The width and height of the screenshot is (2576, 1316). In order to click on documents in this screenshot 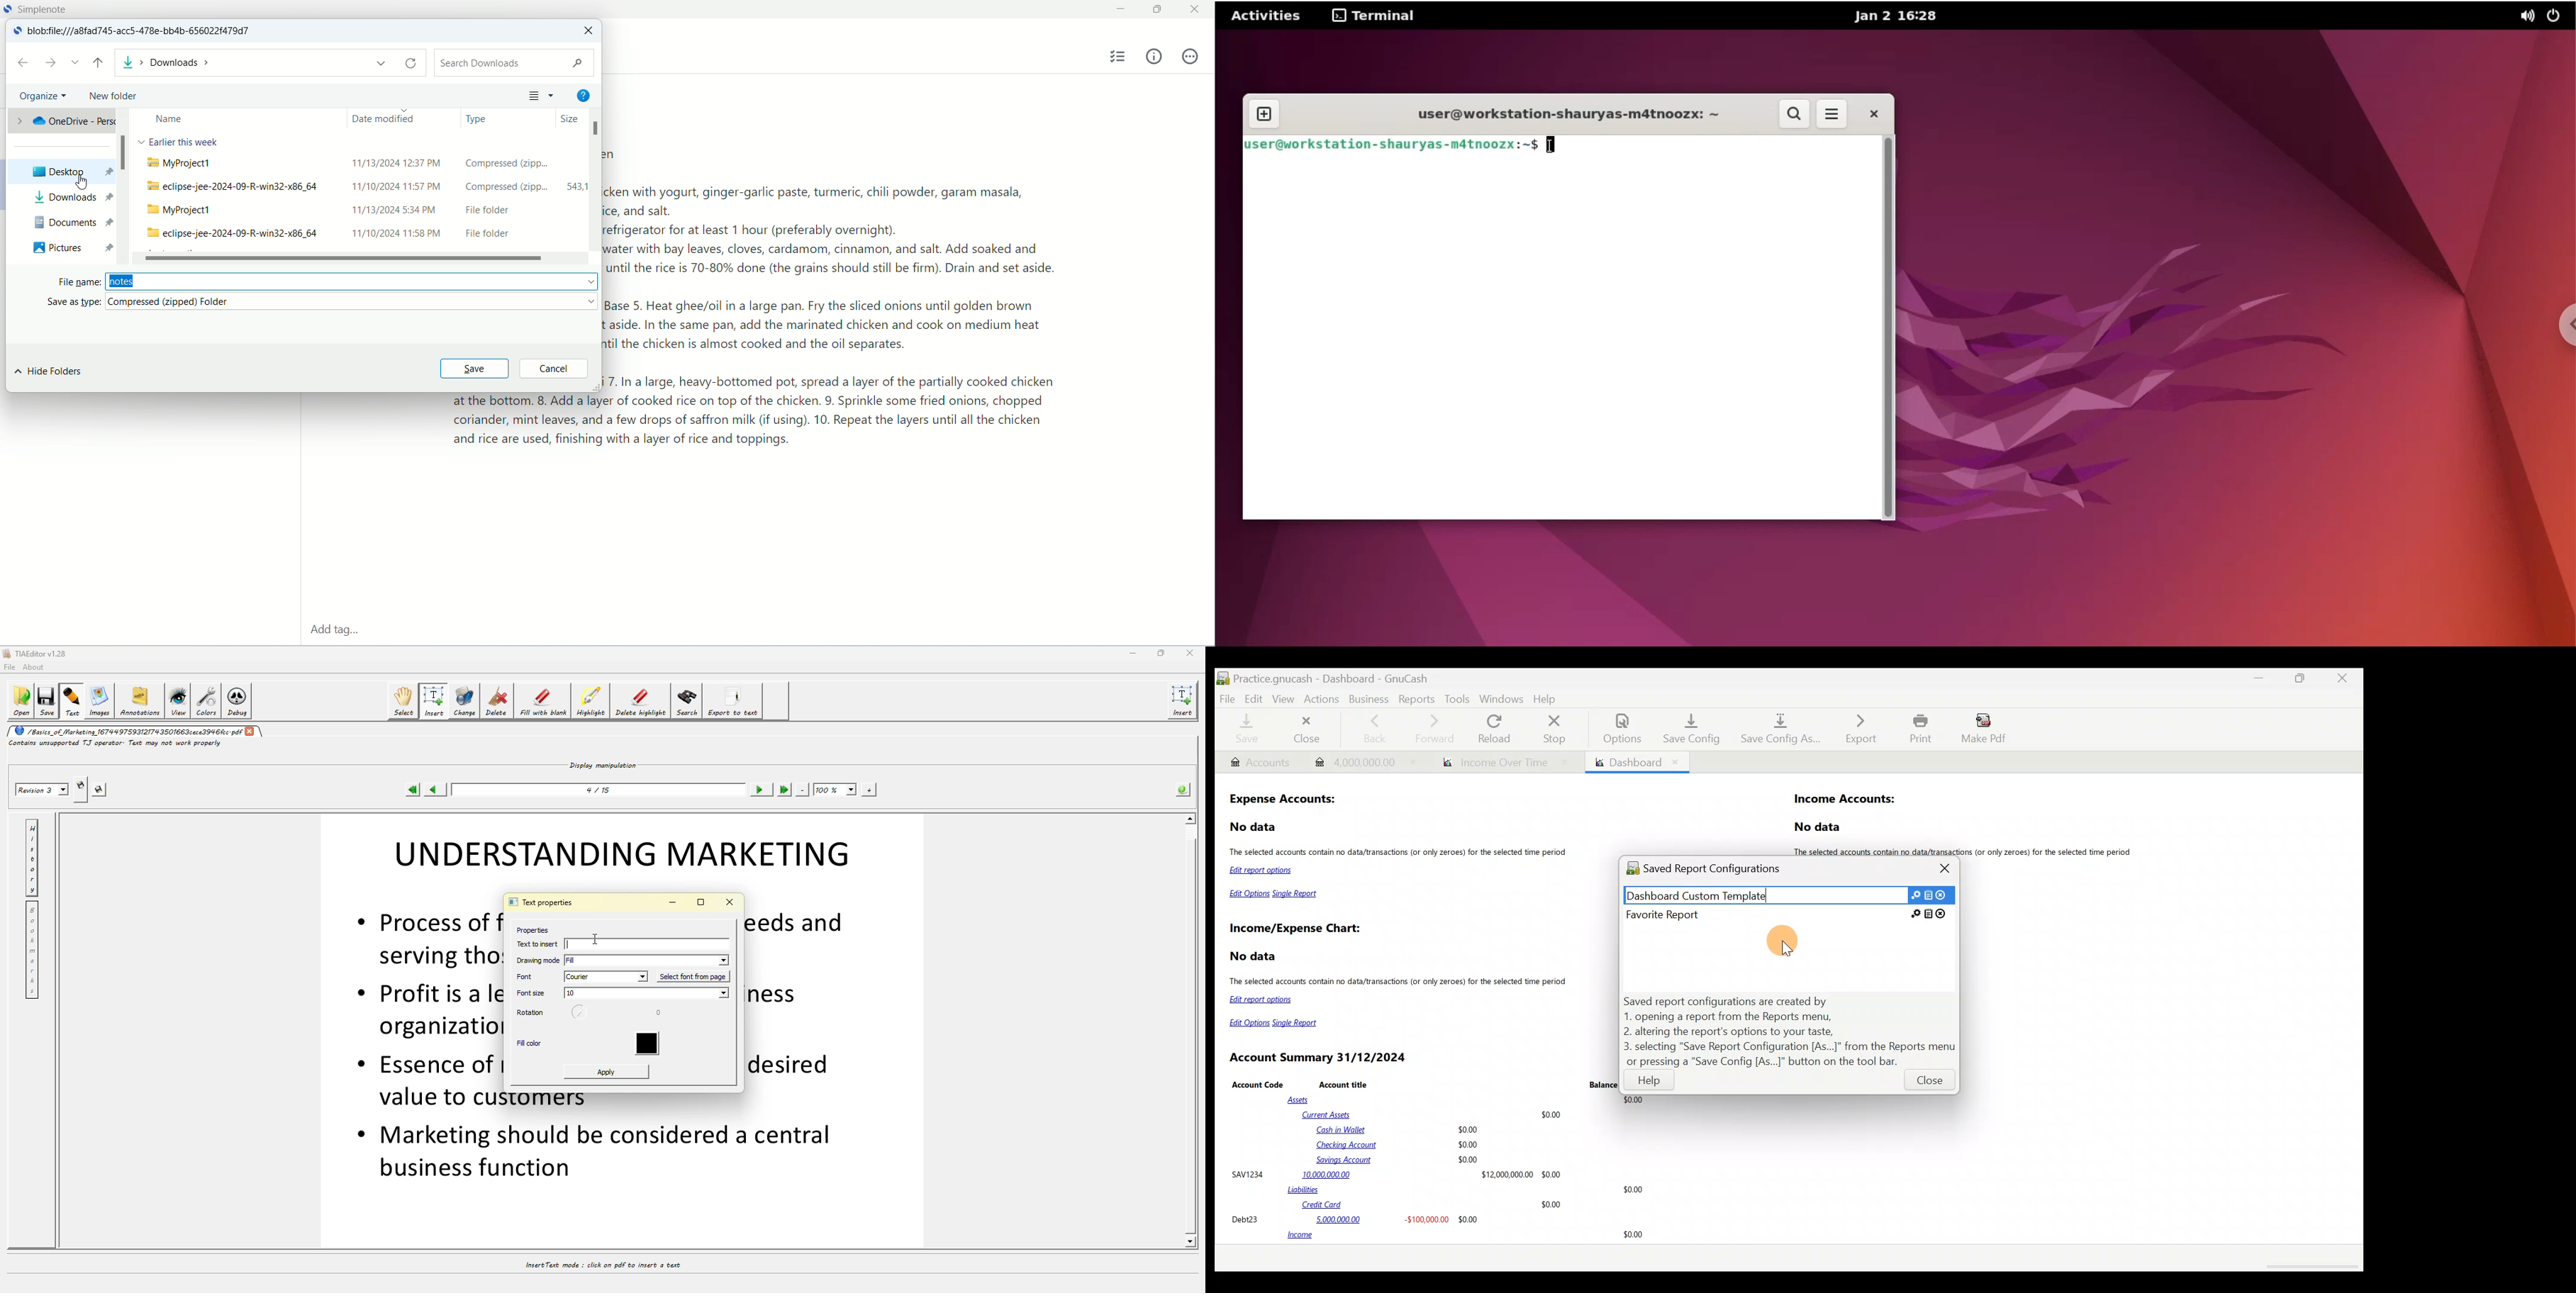, I will do `click(70, 221)`.